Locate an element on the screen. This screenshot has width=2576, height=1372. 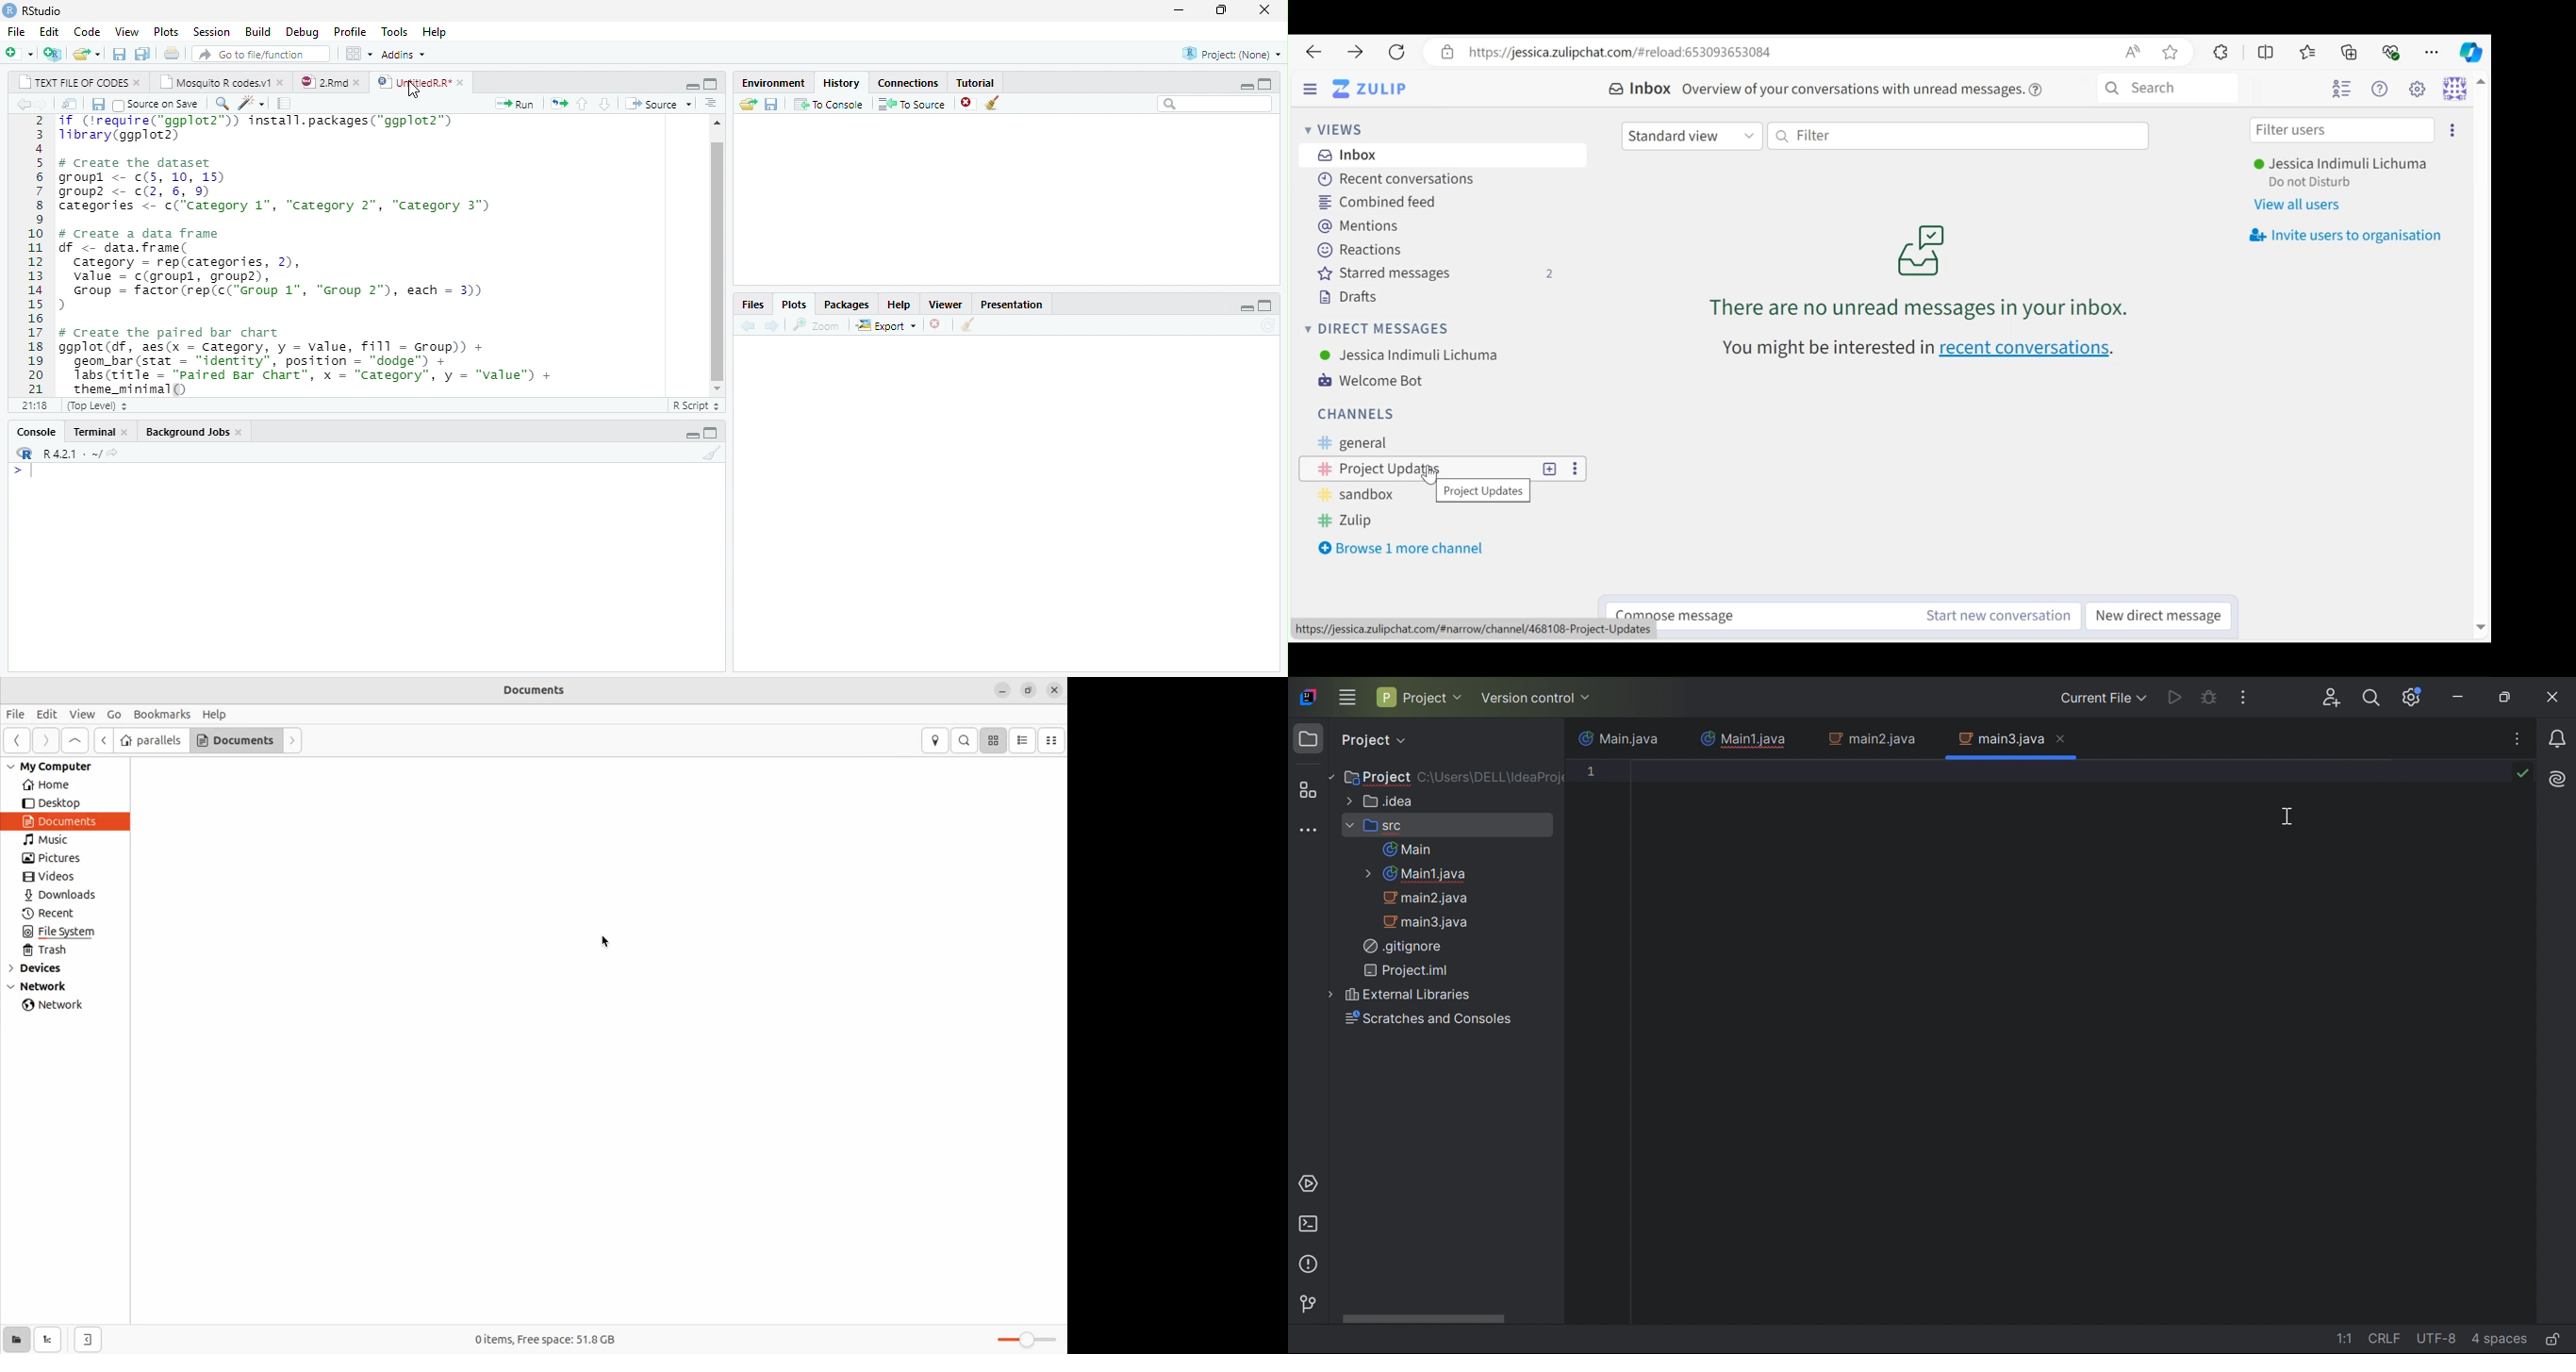
new file is located at coordinates (18, 53).